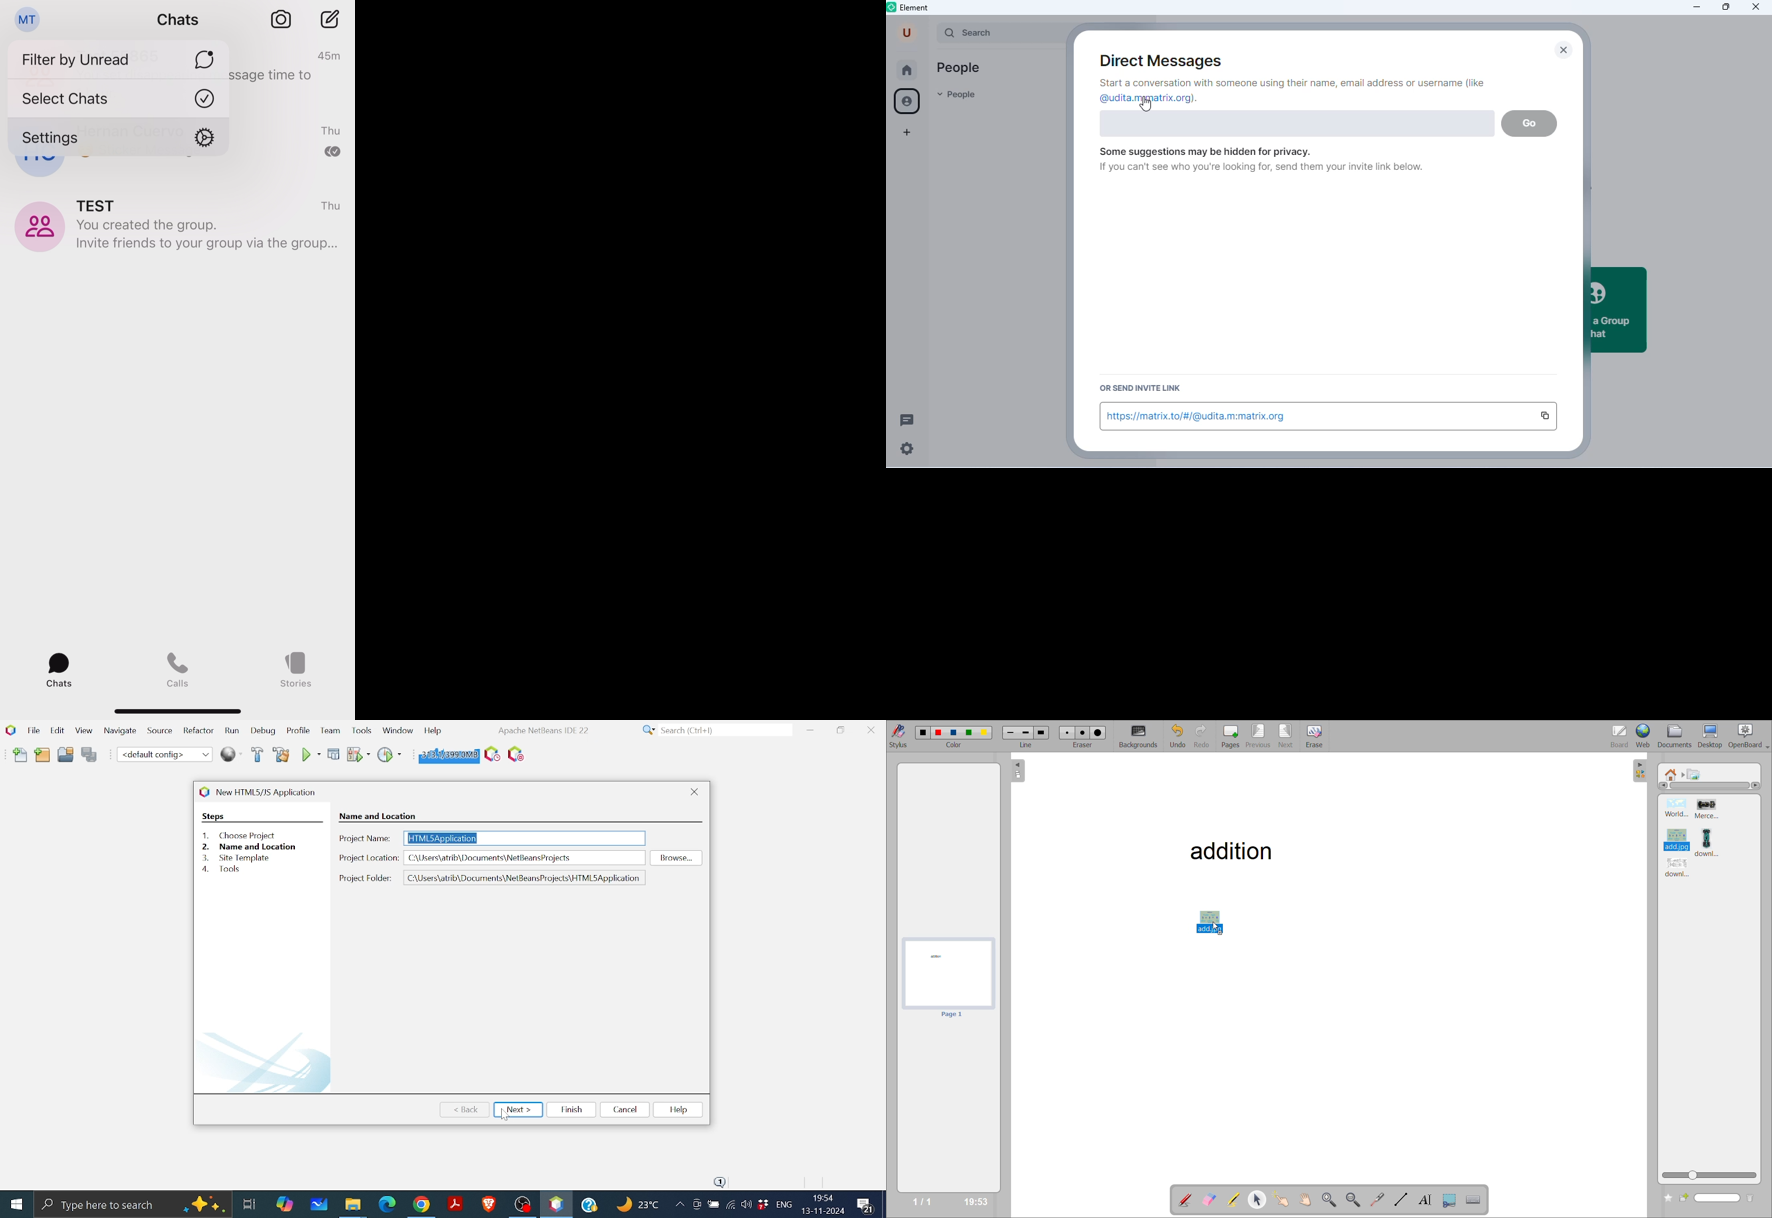 This screenshot has width=1792, height=1232. Describe the element at coordinates (1138, 389) in the screenshot. I see `or send invite link` at that location.